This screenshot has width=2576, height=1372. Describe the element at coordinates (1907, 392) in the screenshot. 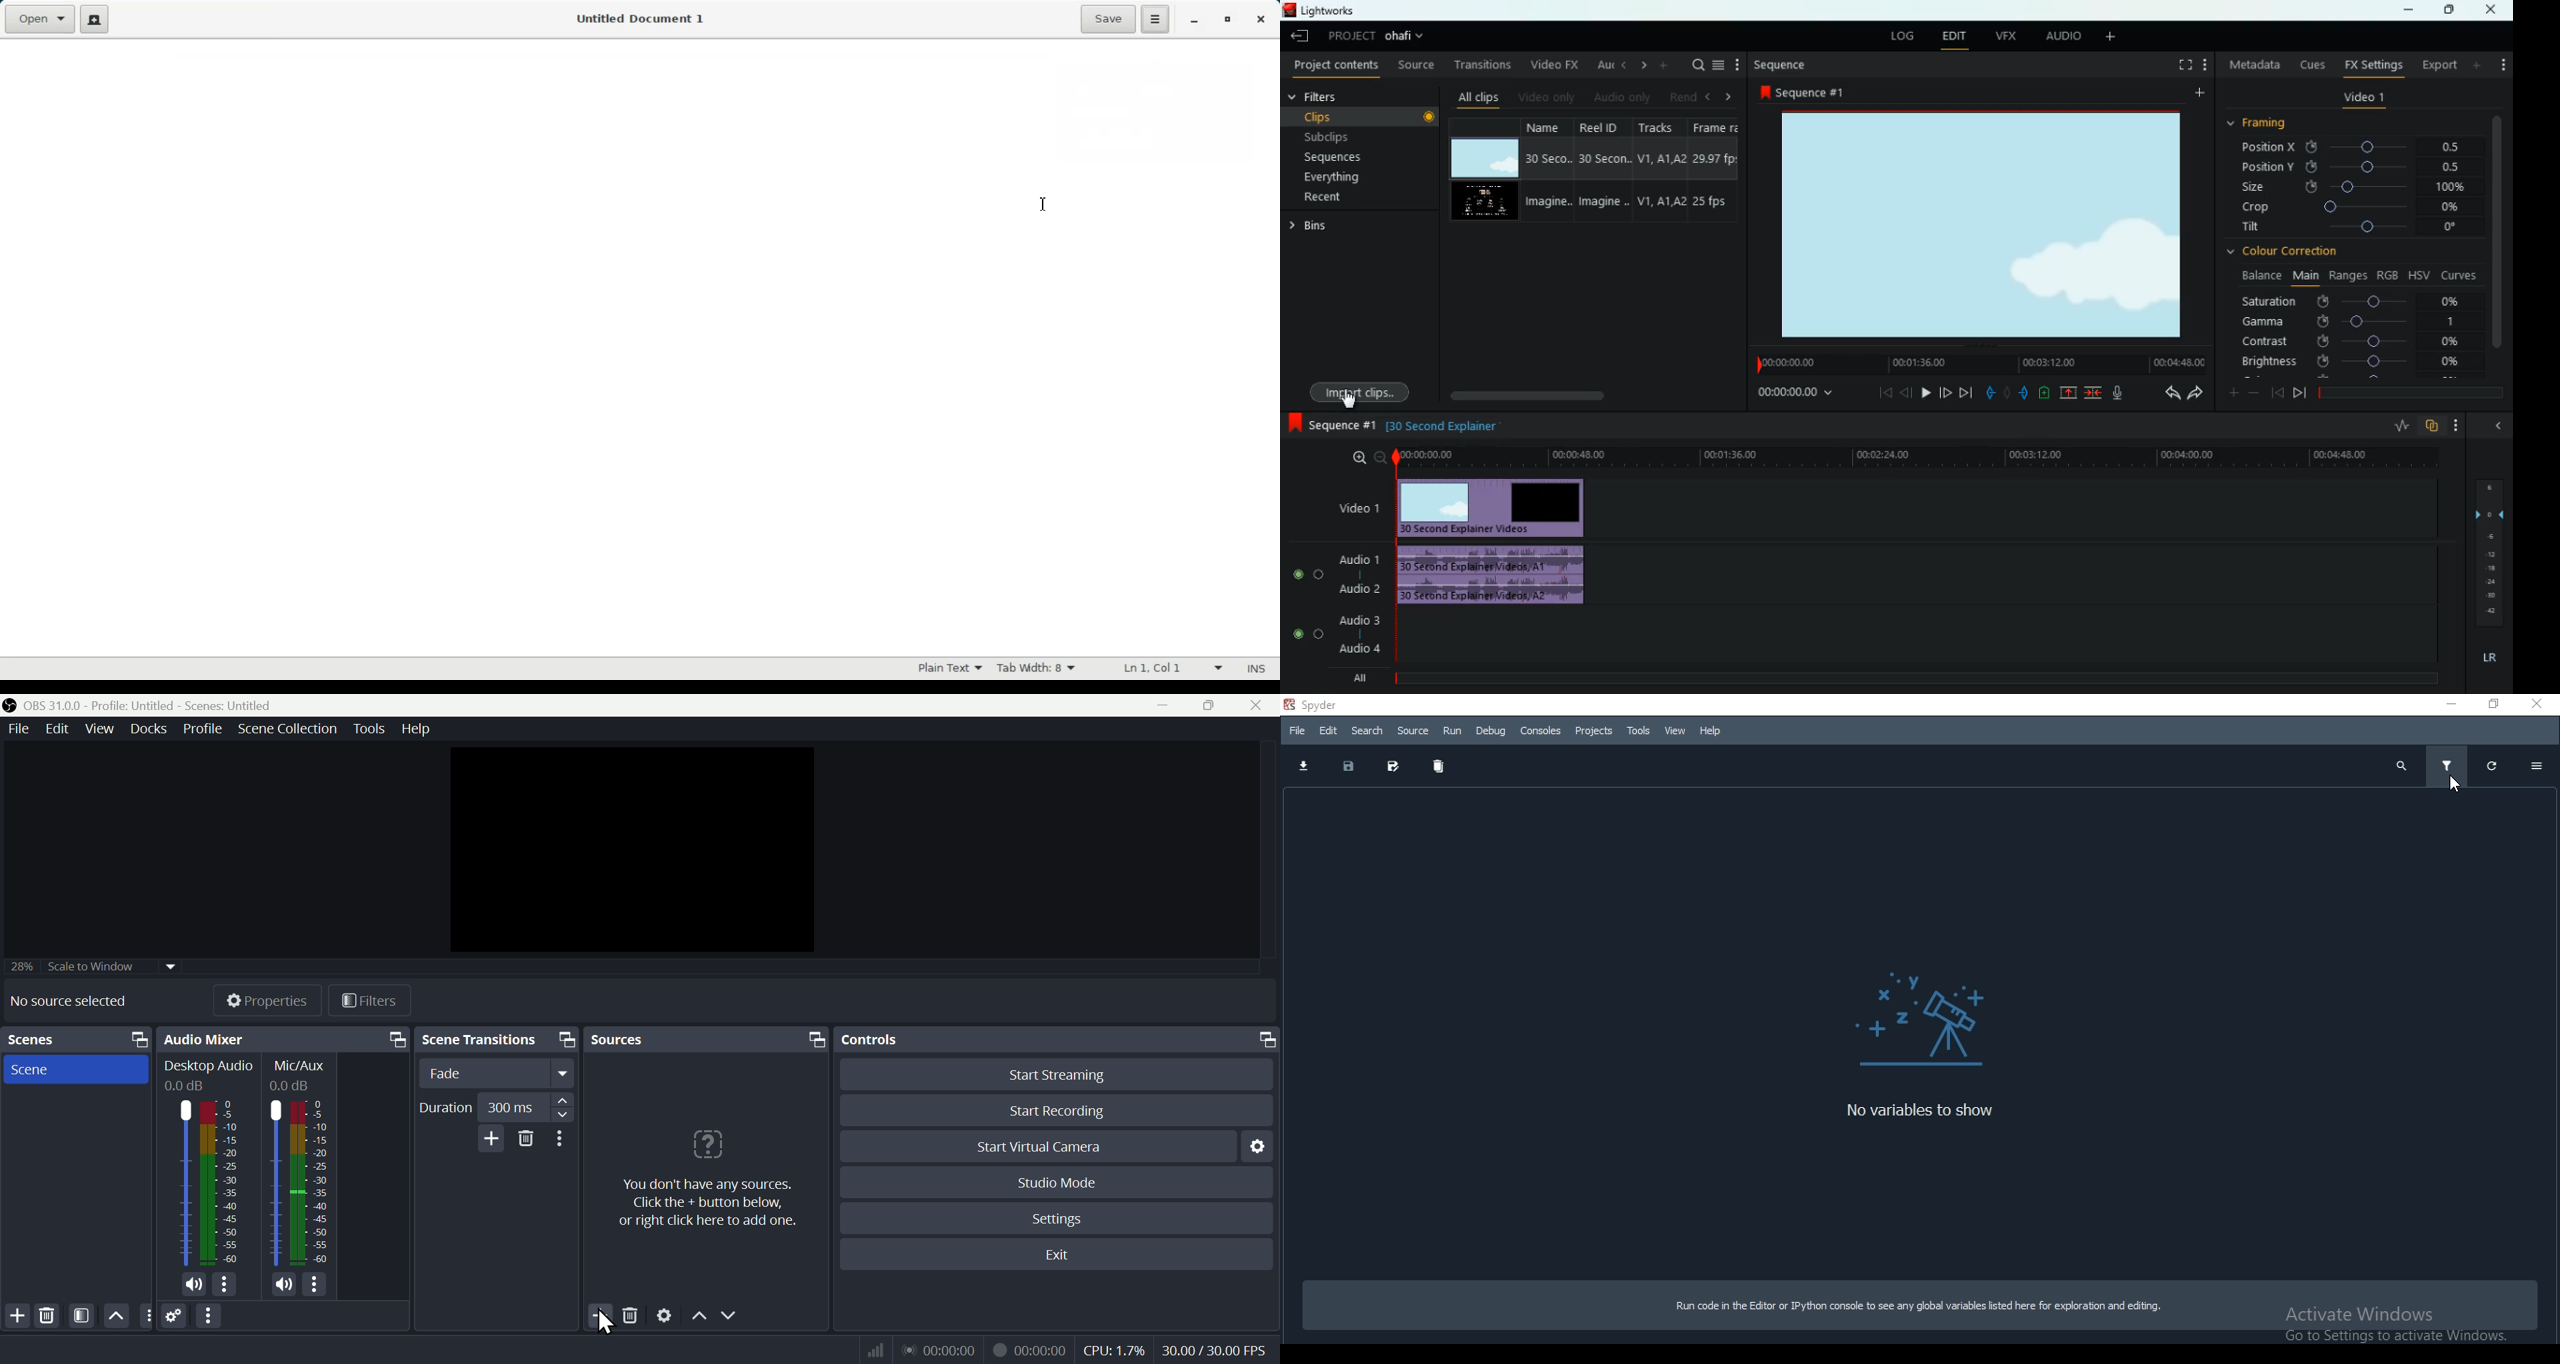

I see `back` at that location.